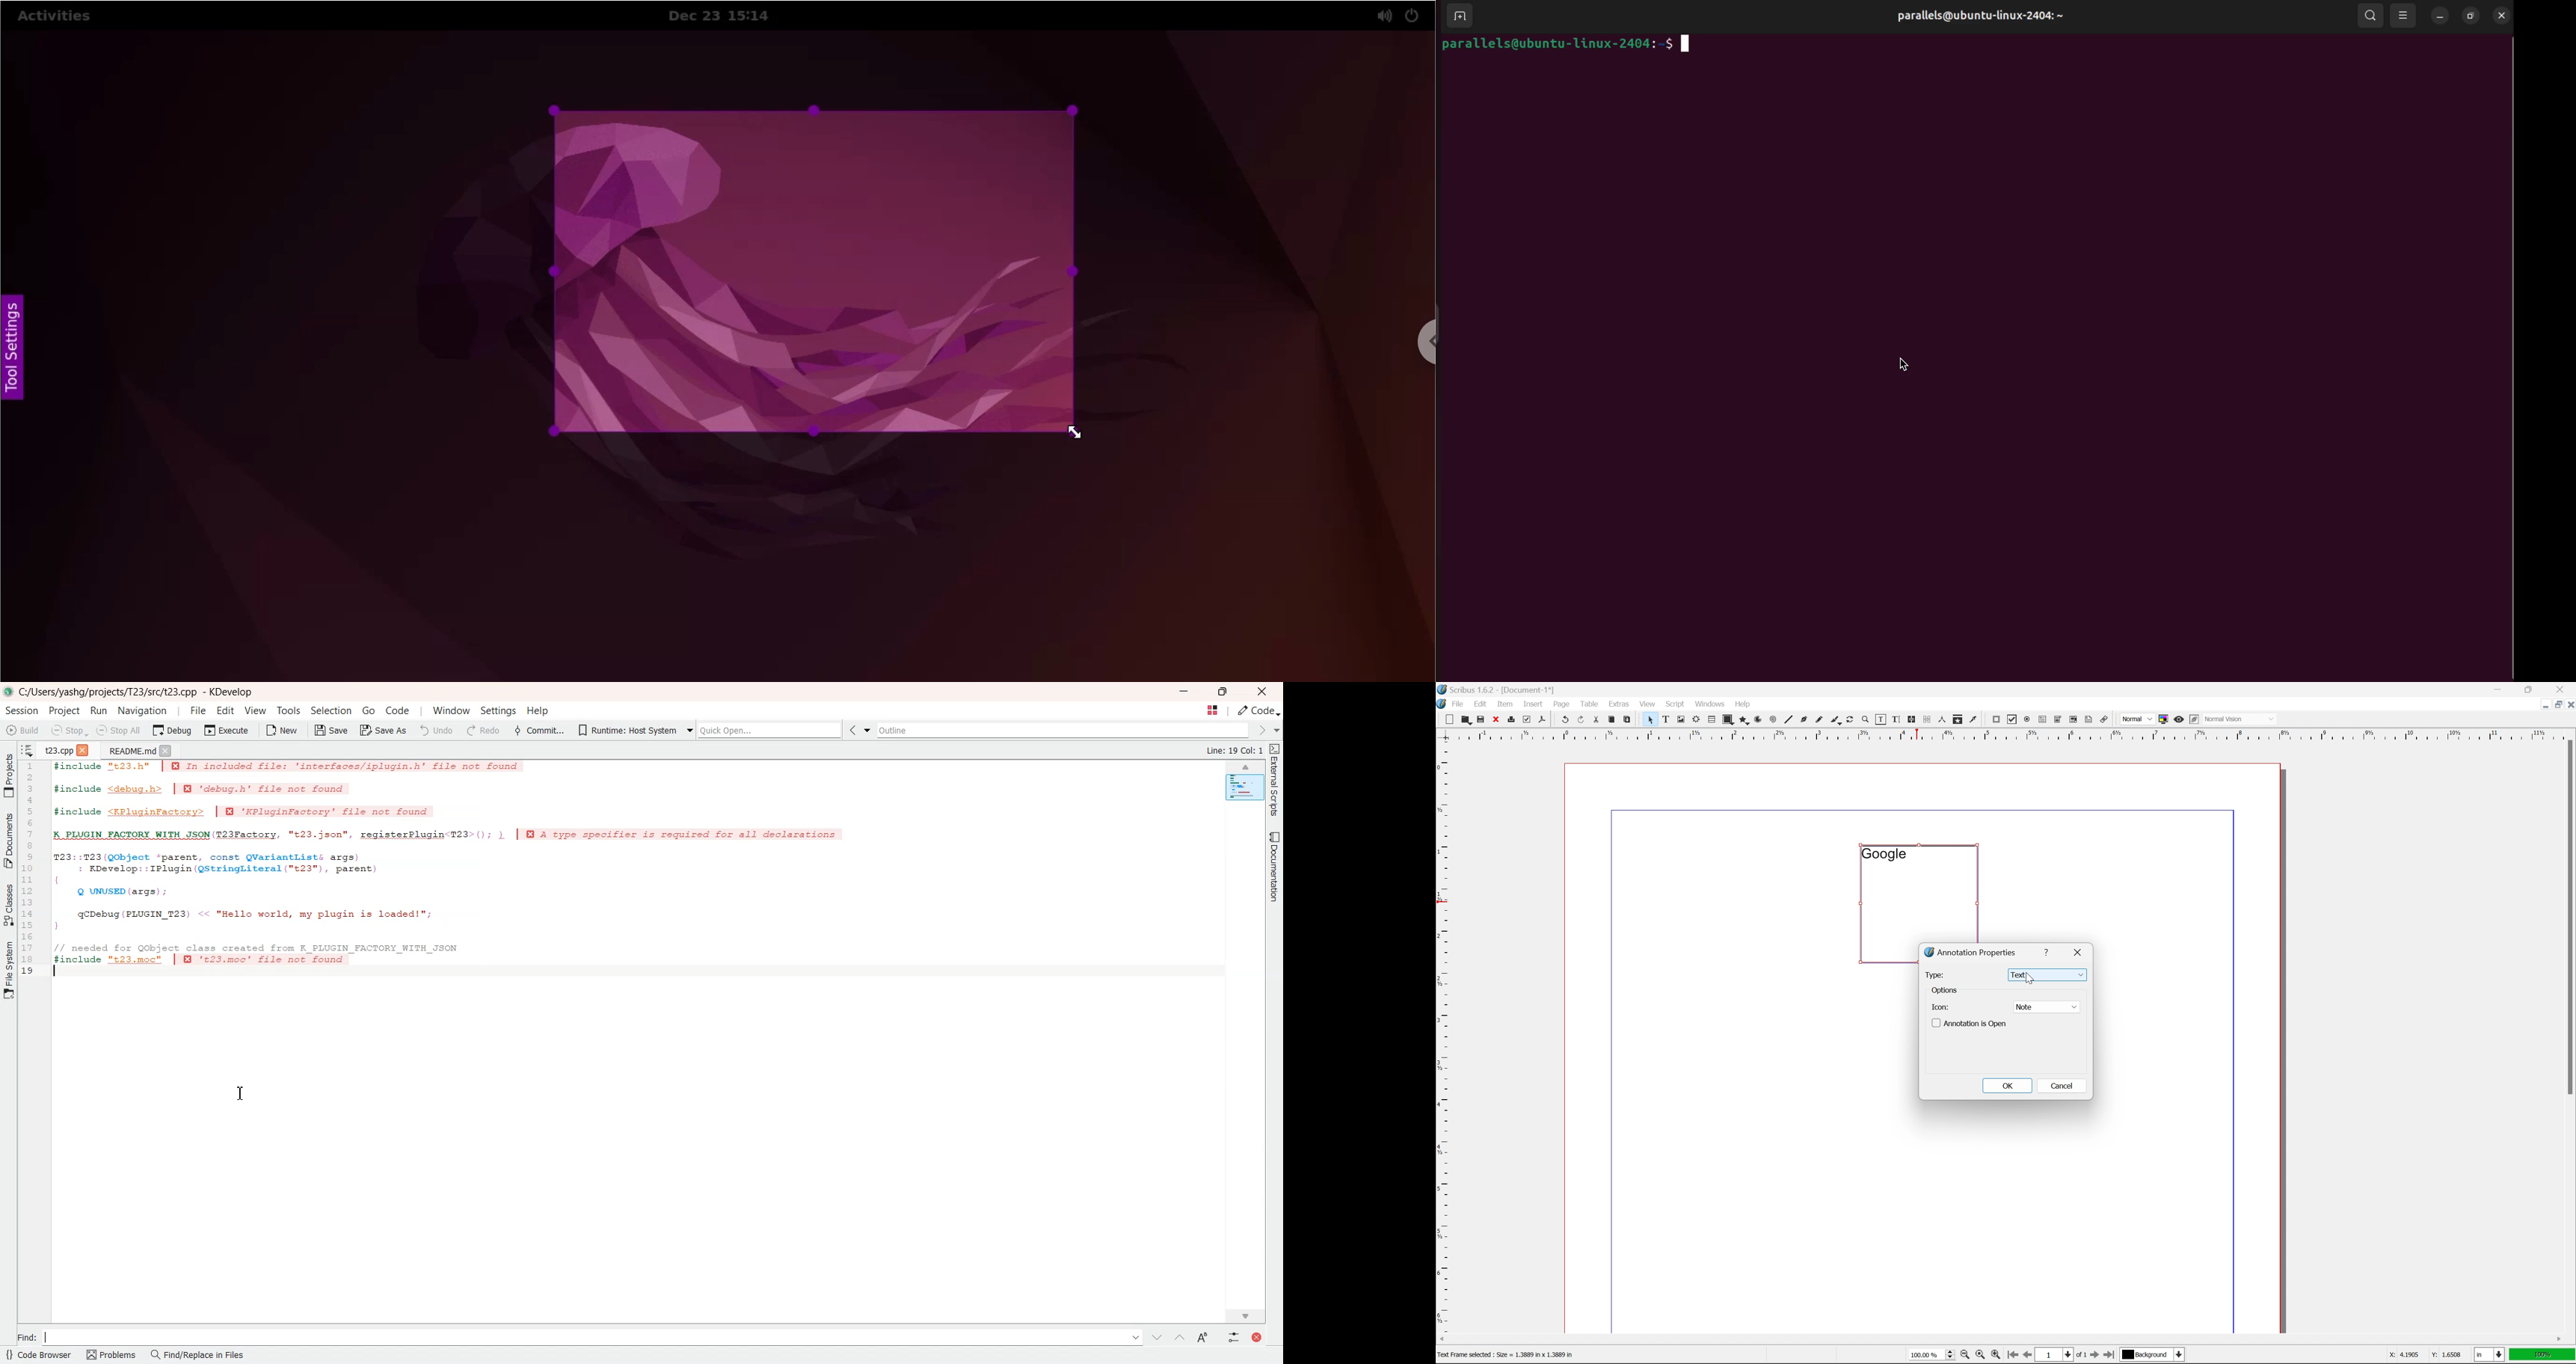 Image resolution: width=2576 pixels, height=1372 pixels. What do you see at coordinates (1681, 720) in the screenshot?
I see `image frame` at bounding box center [1681, 720].